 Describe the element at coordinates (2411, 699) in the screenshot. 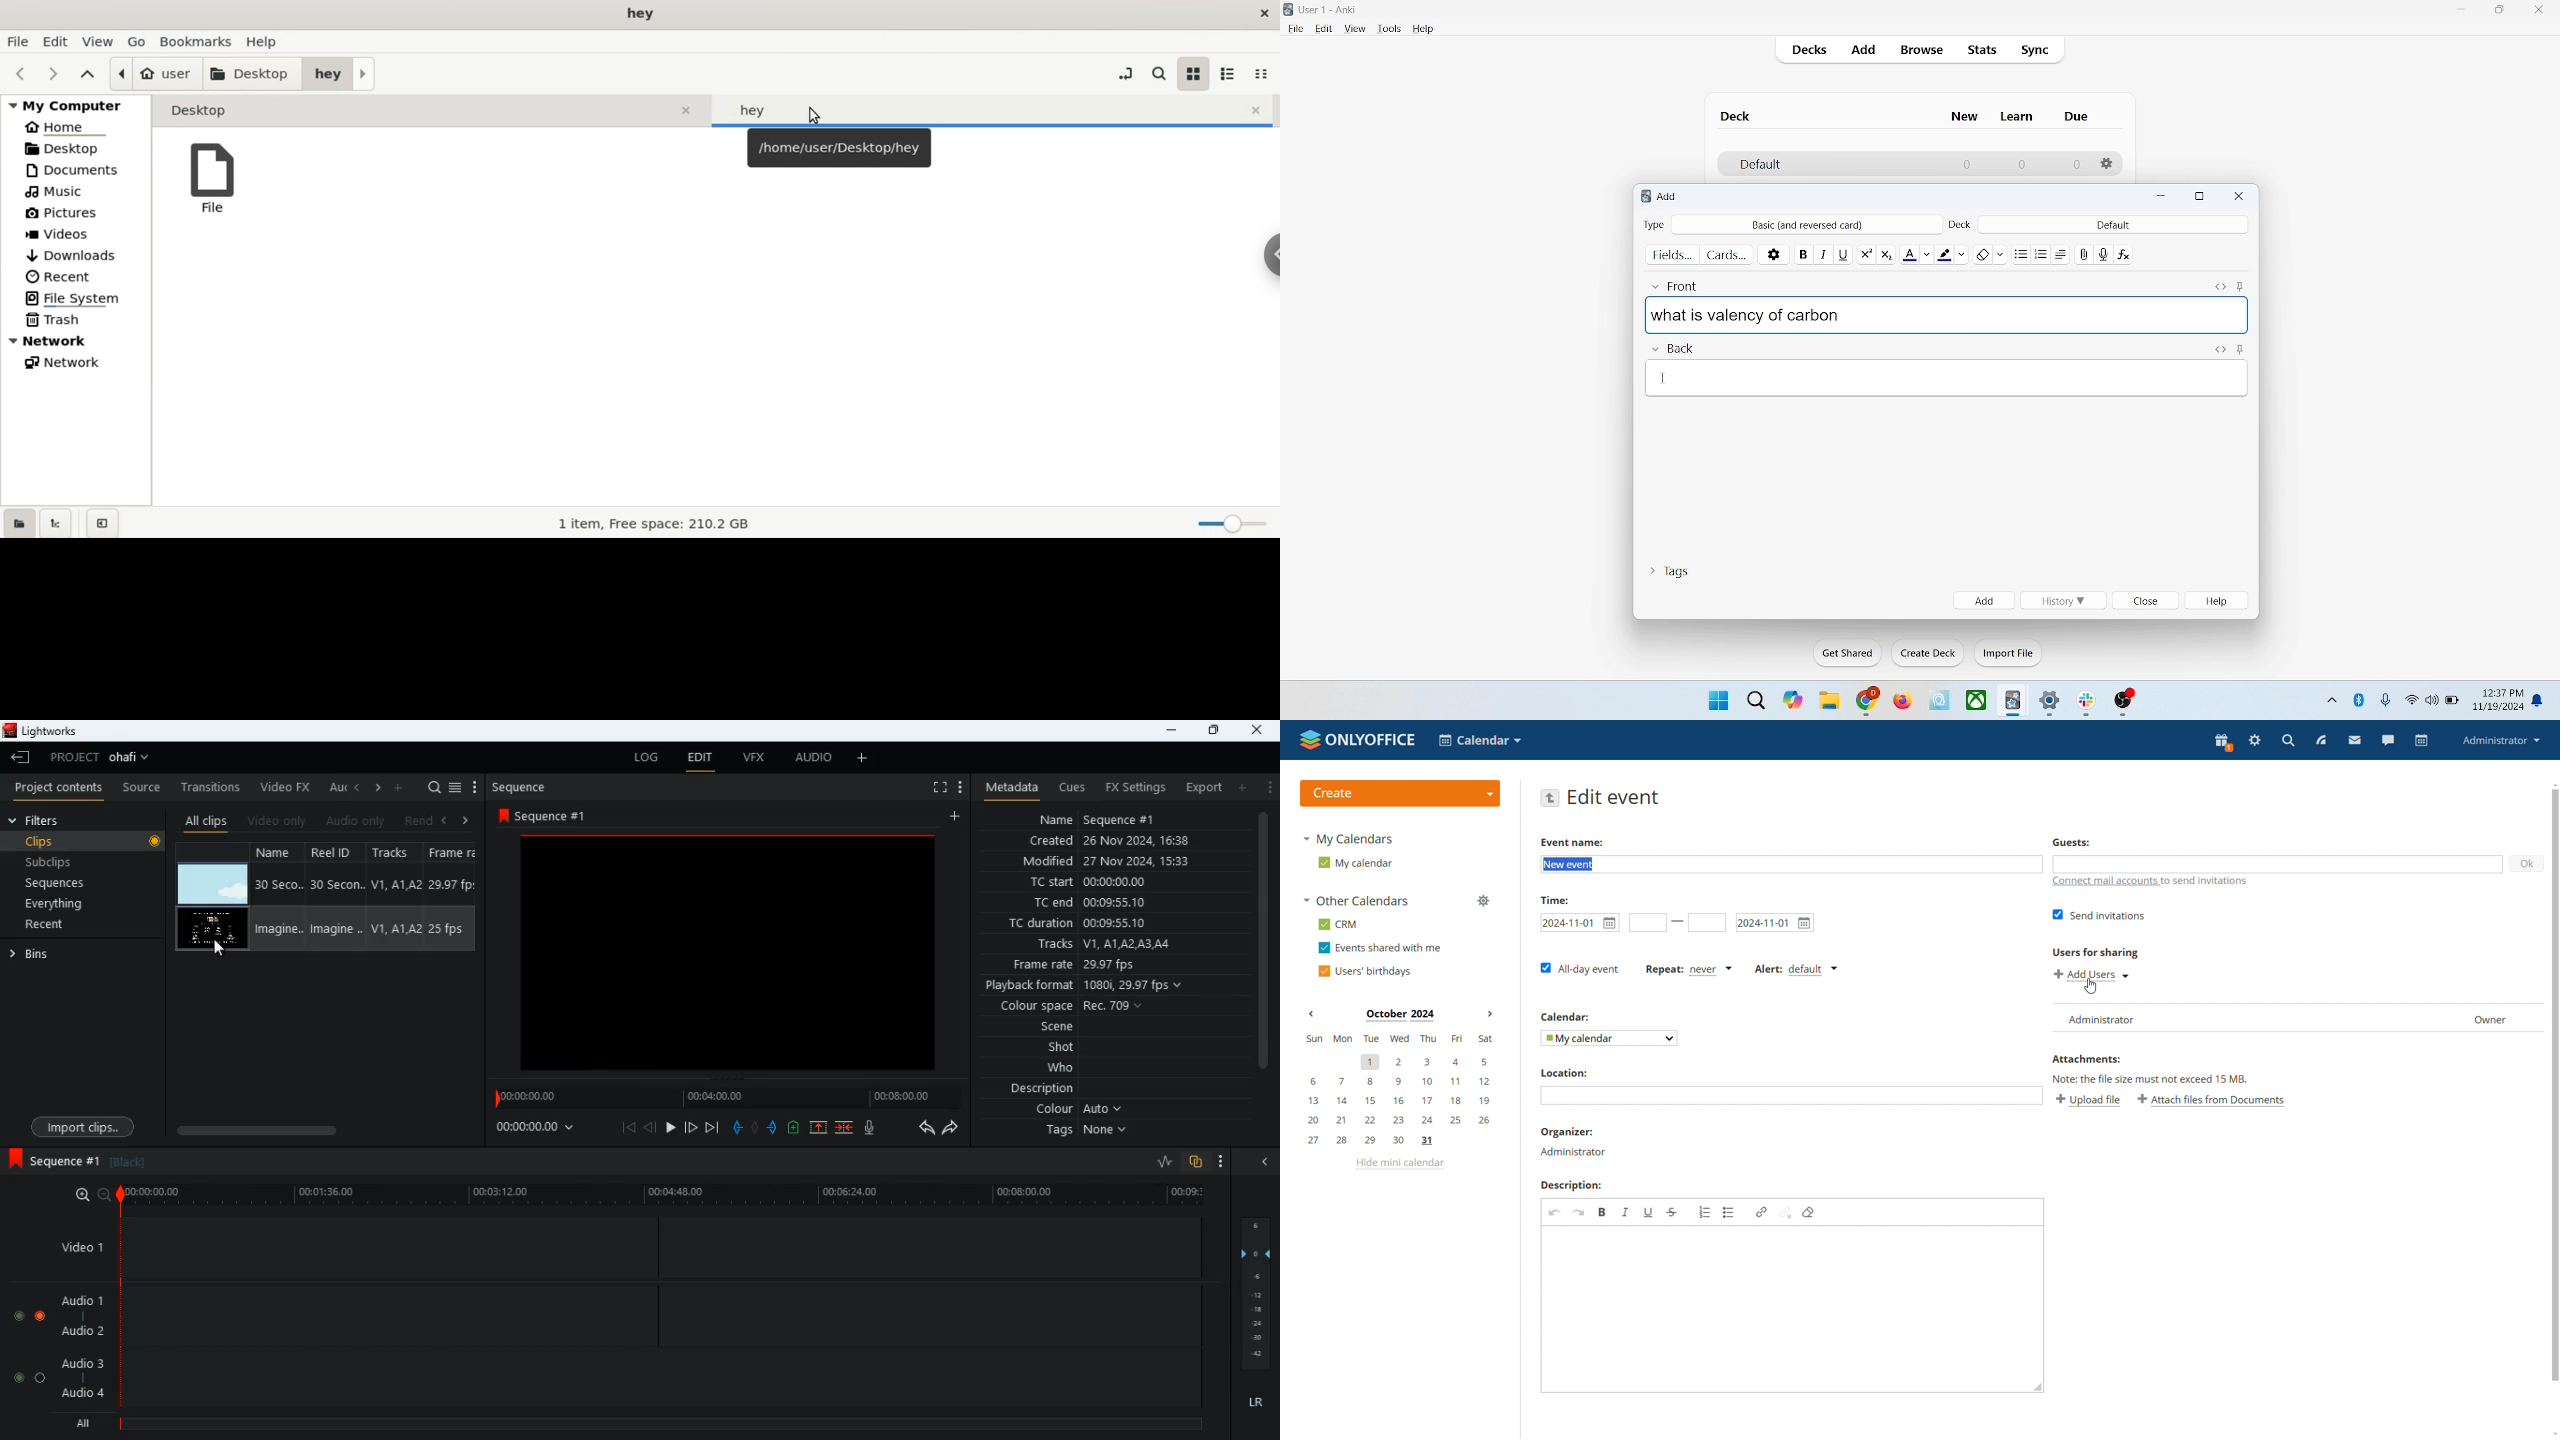

I see `wifi` at that location.